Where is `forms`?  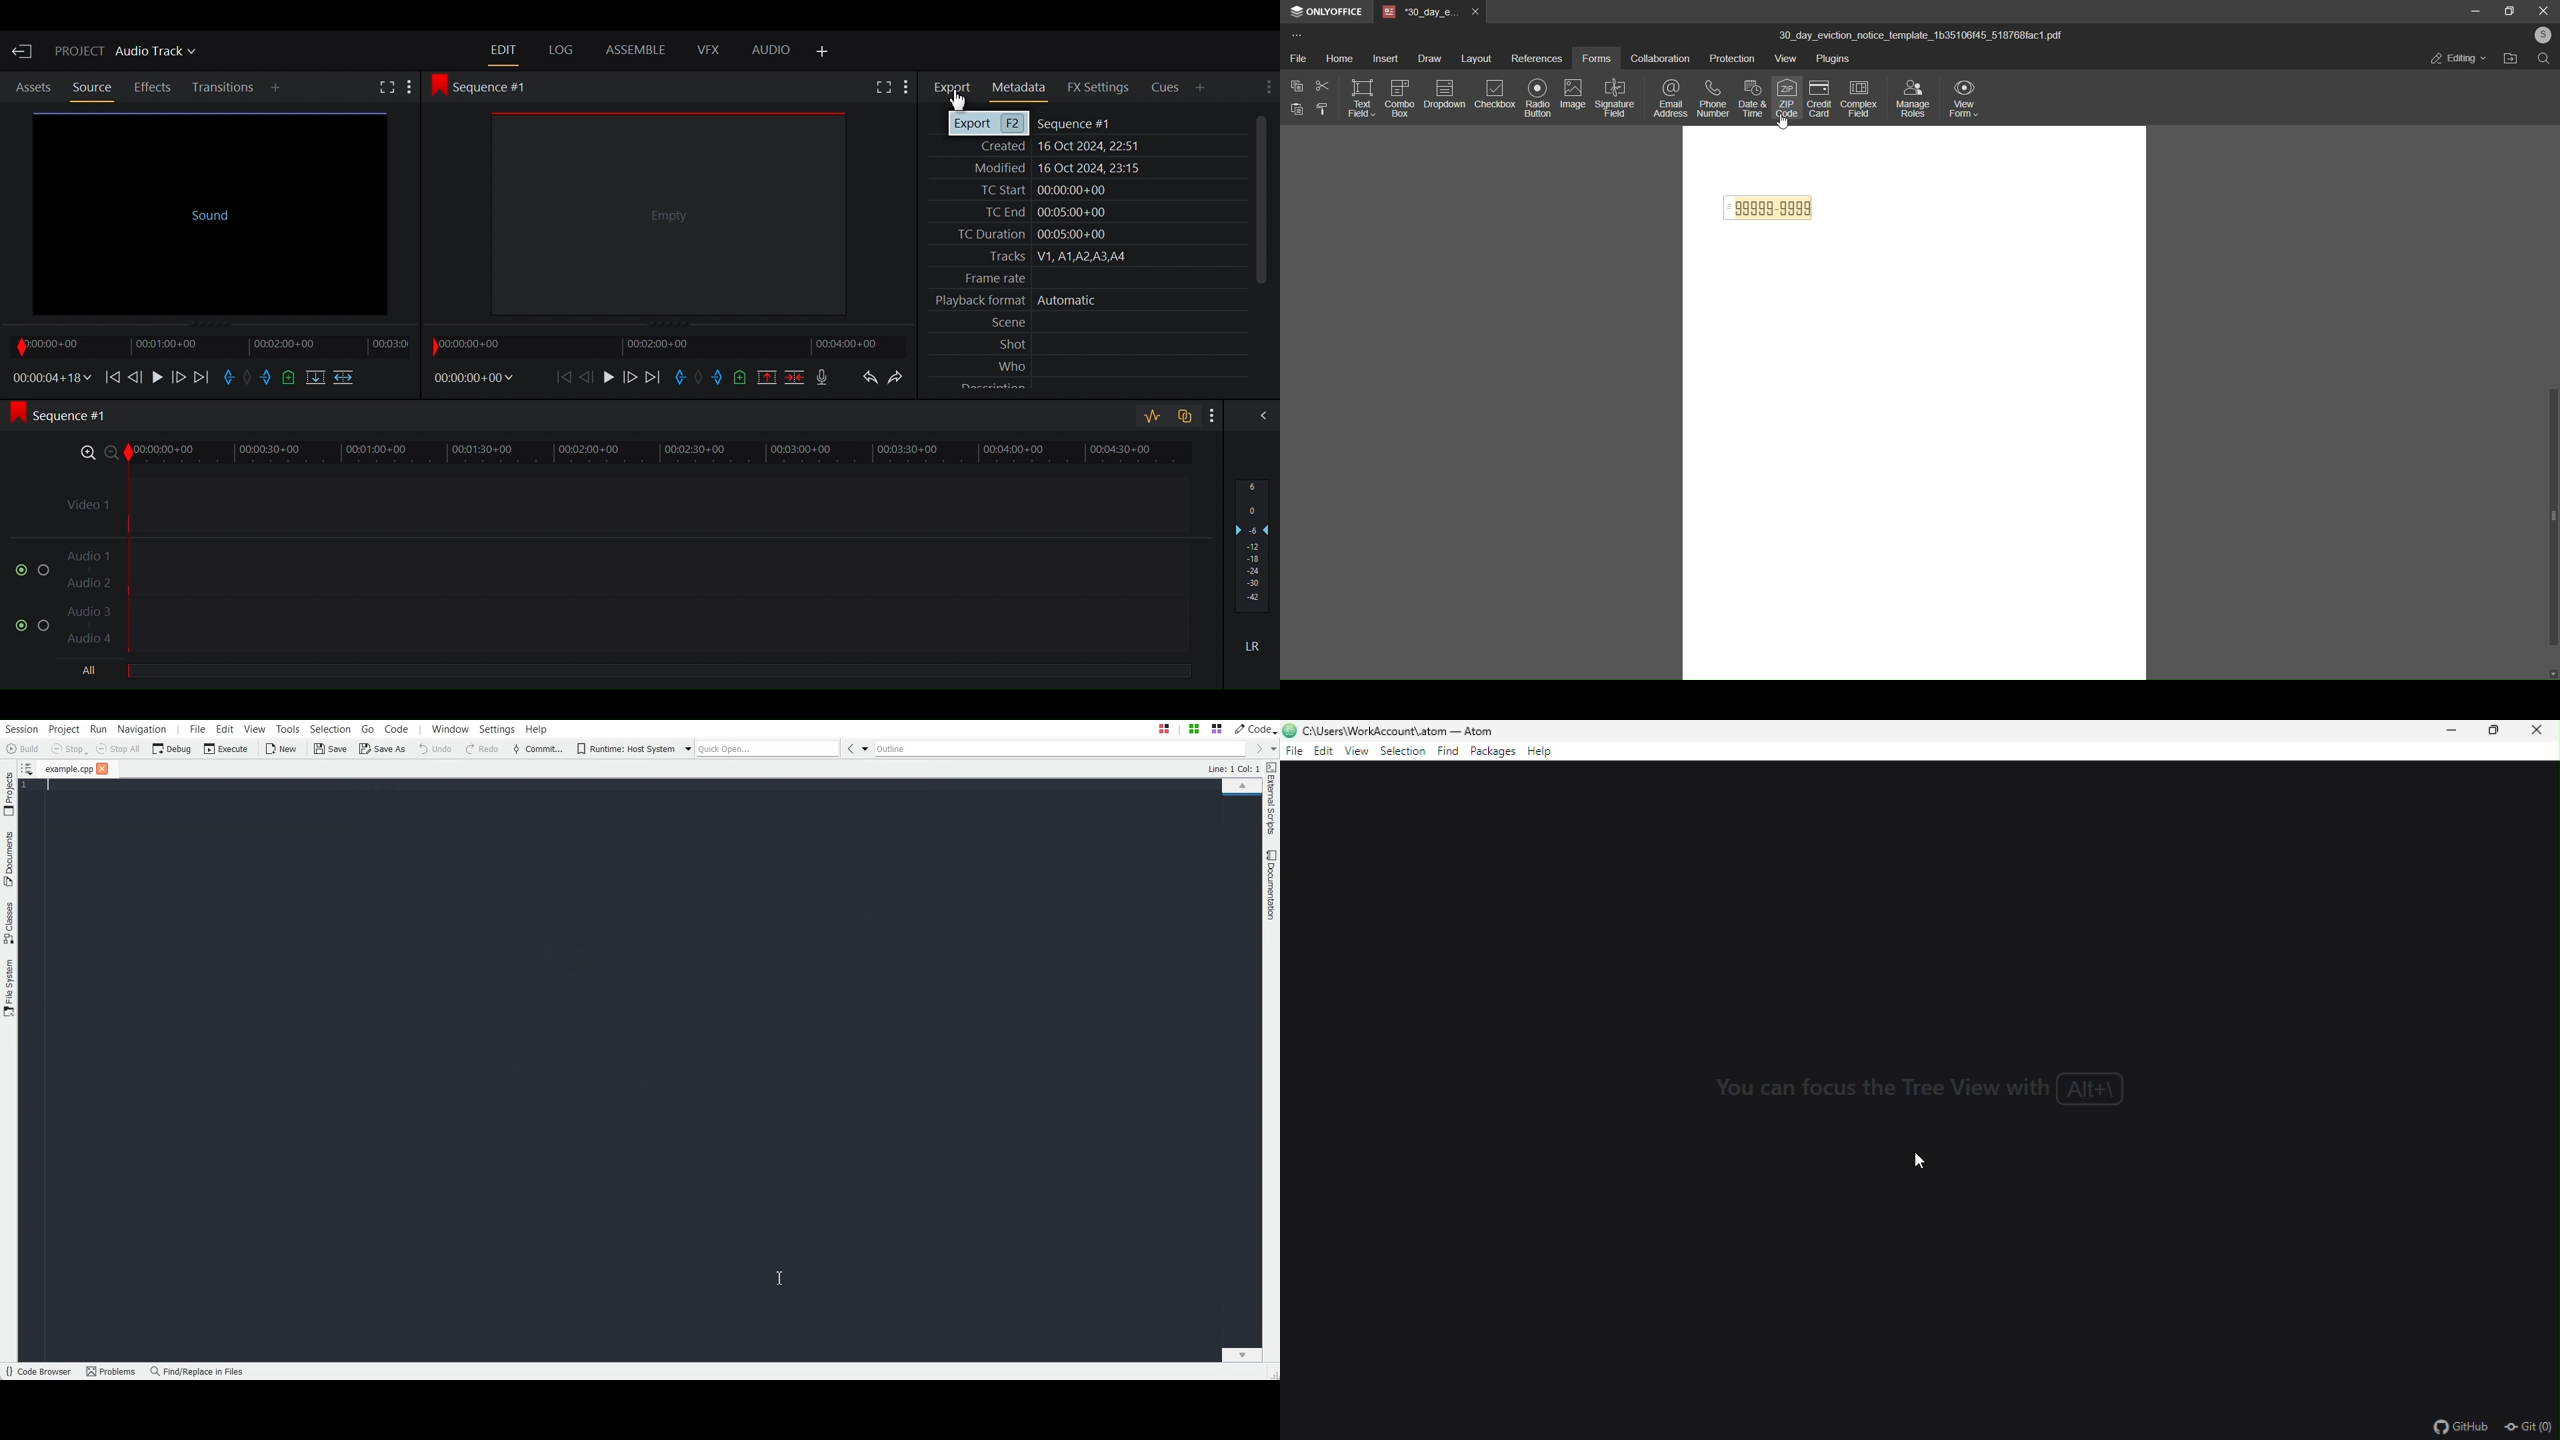 forms is located at coordinates (1595, 58).